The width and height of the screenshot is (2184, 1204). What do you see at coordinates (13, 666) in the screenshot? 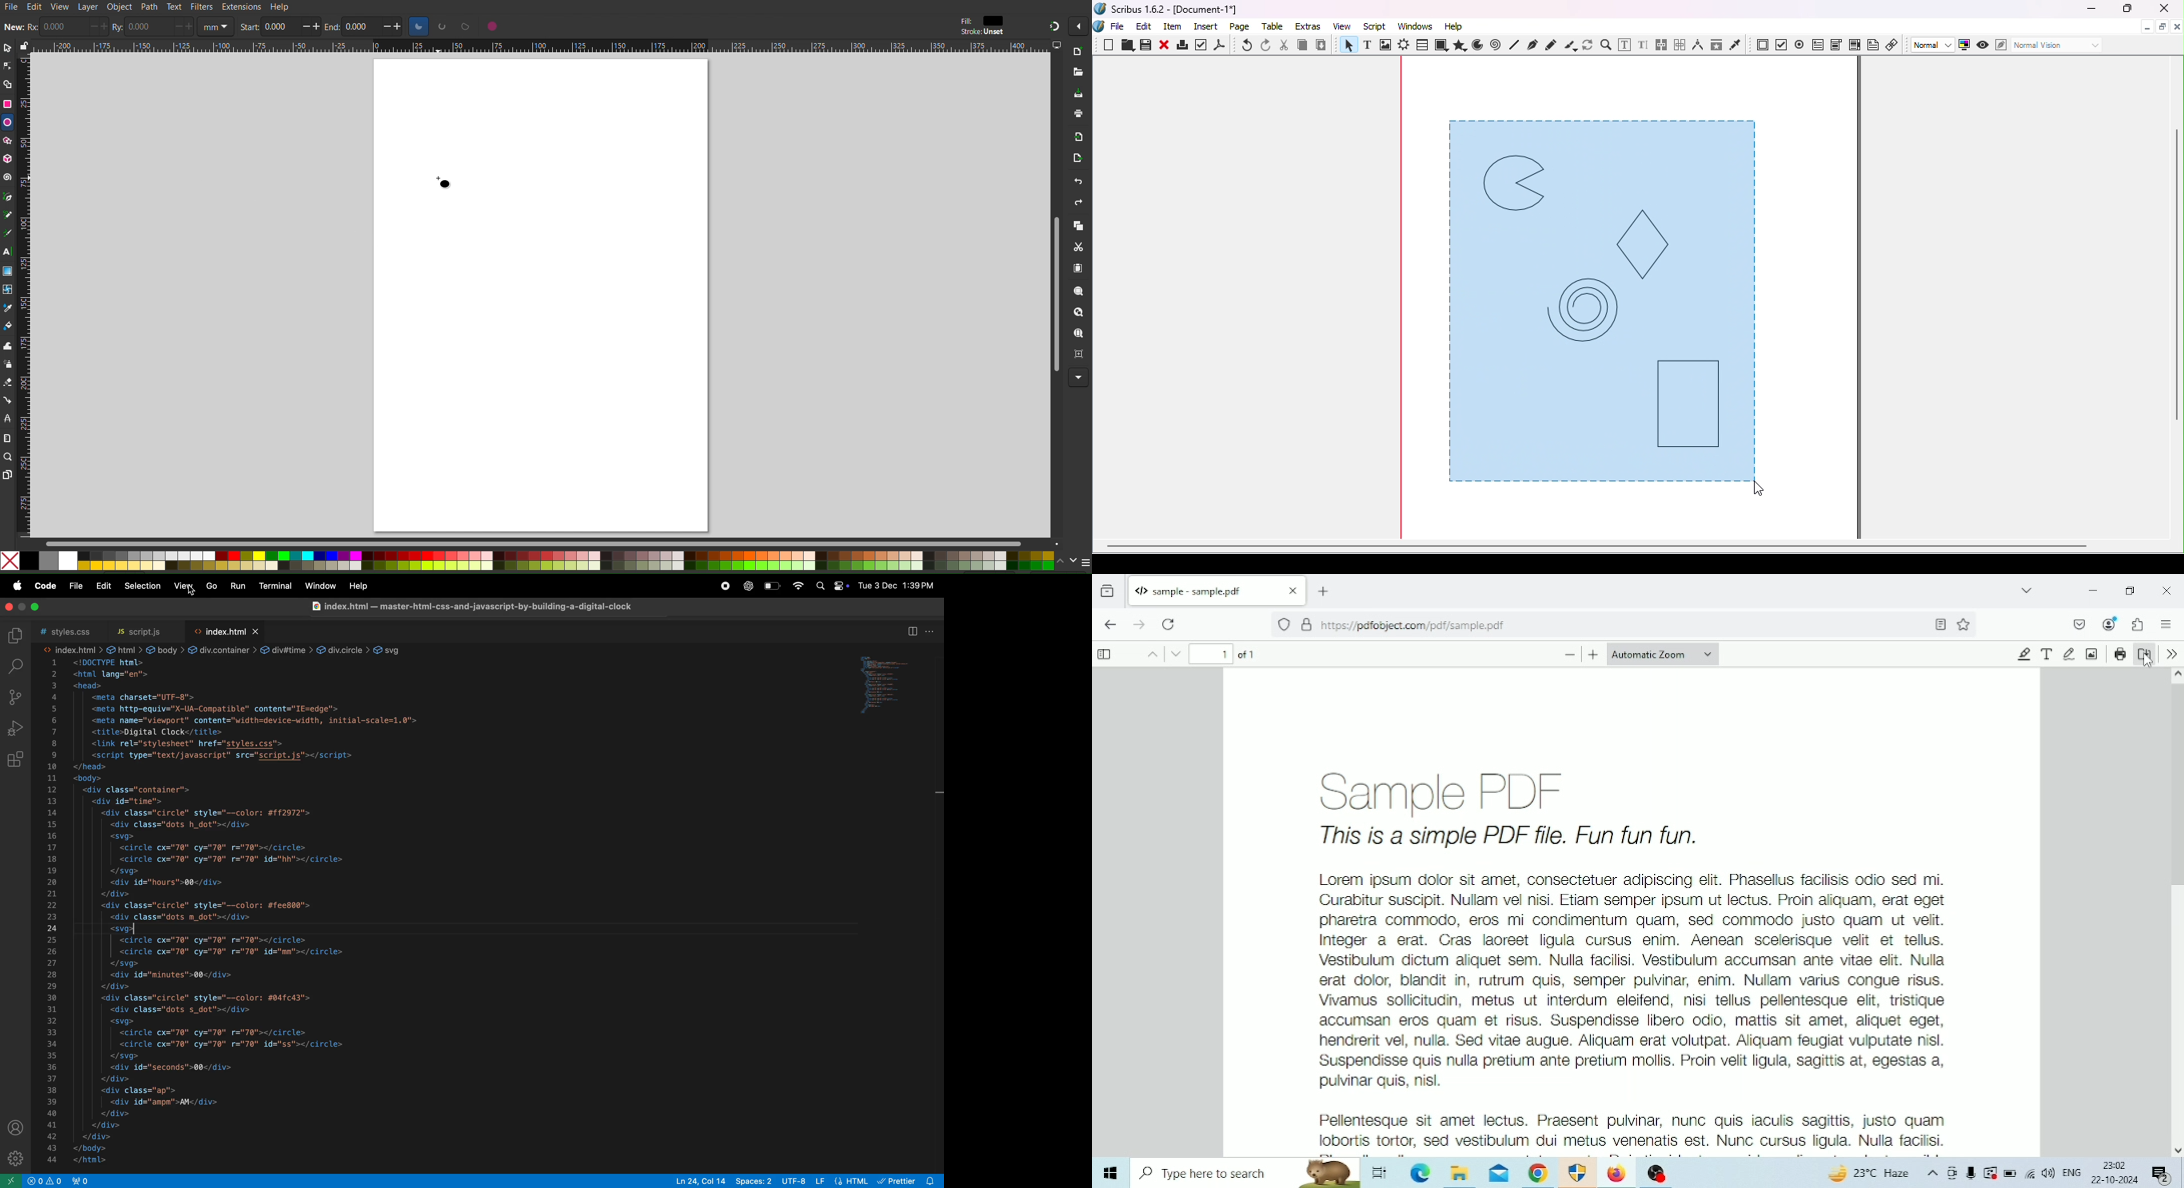
I see `searchbar` at bounding box center [13, 666].